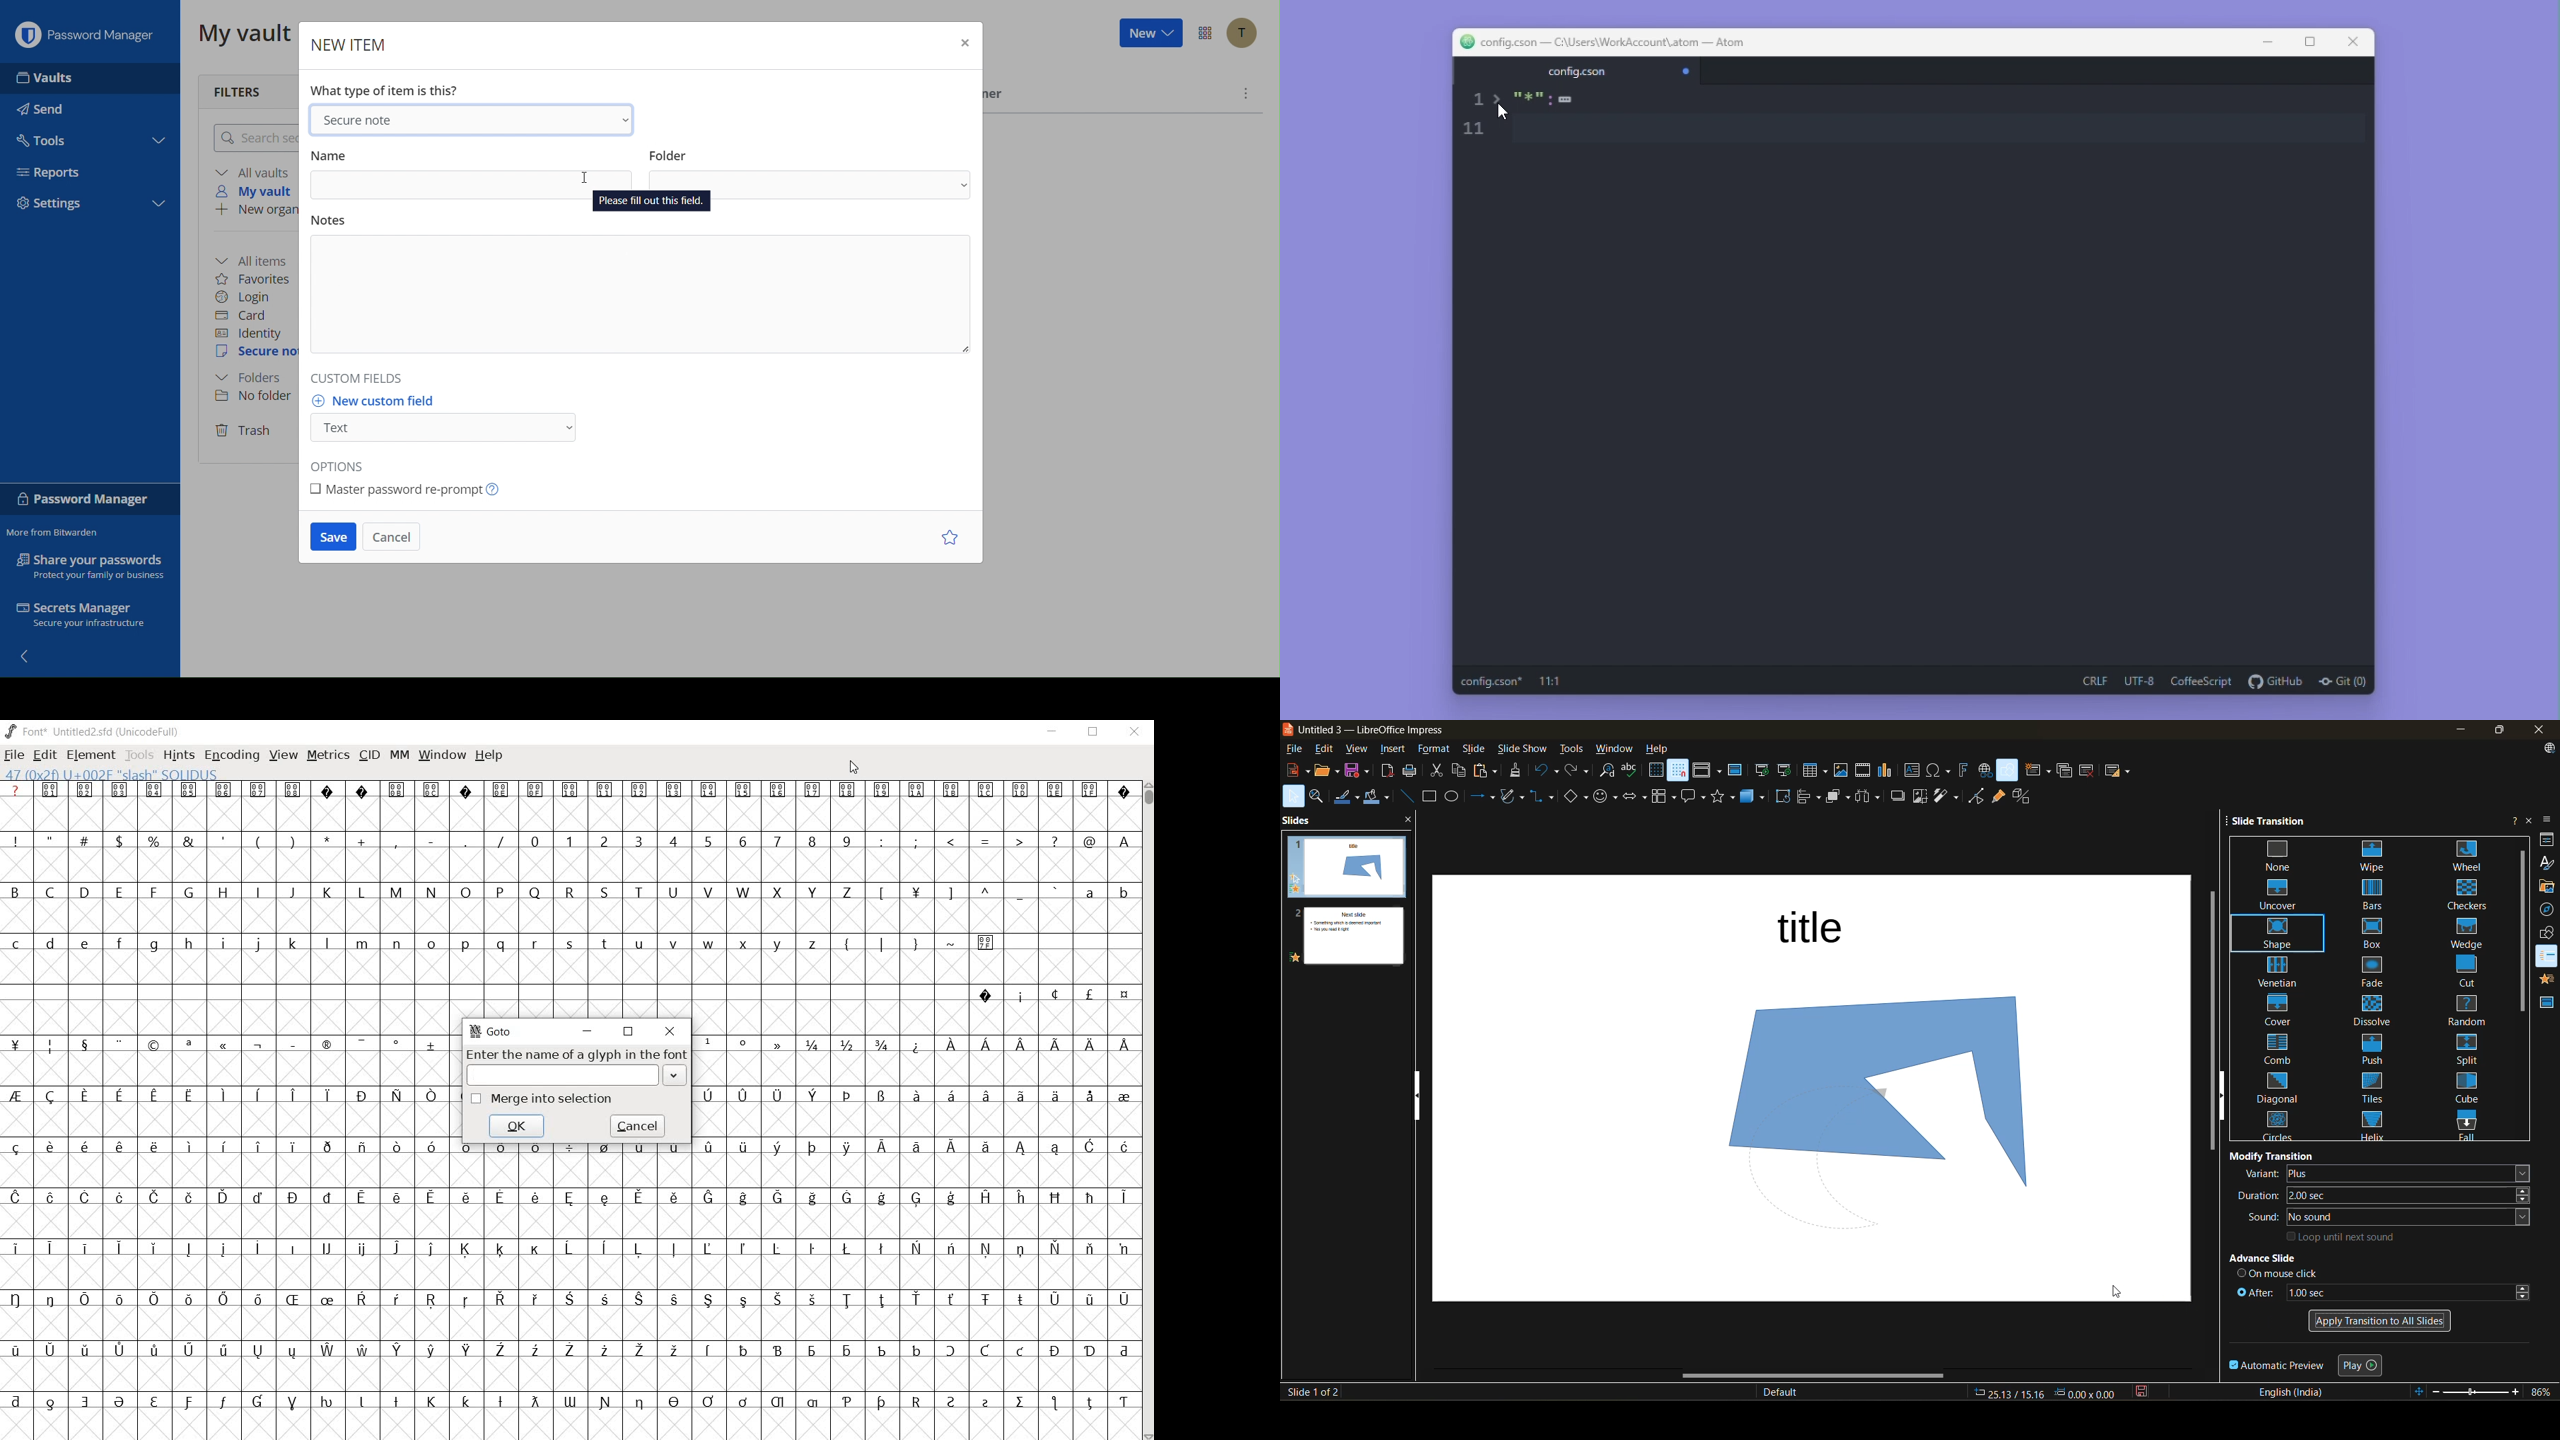  What do you see at coordinates (2378, 1319) in the screenshot?
I see `apply transition to all slides` at bounding box center [2378, 1319].